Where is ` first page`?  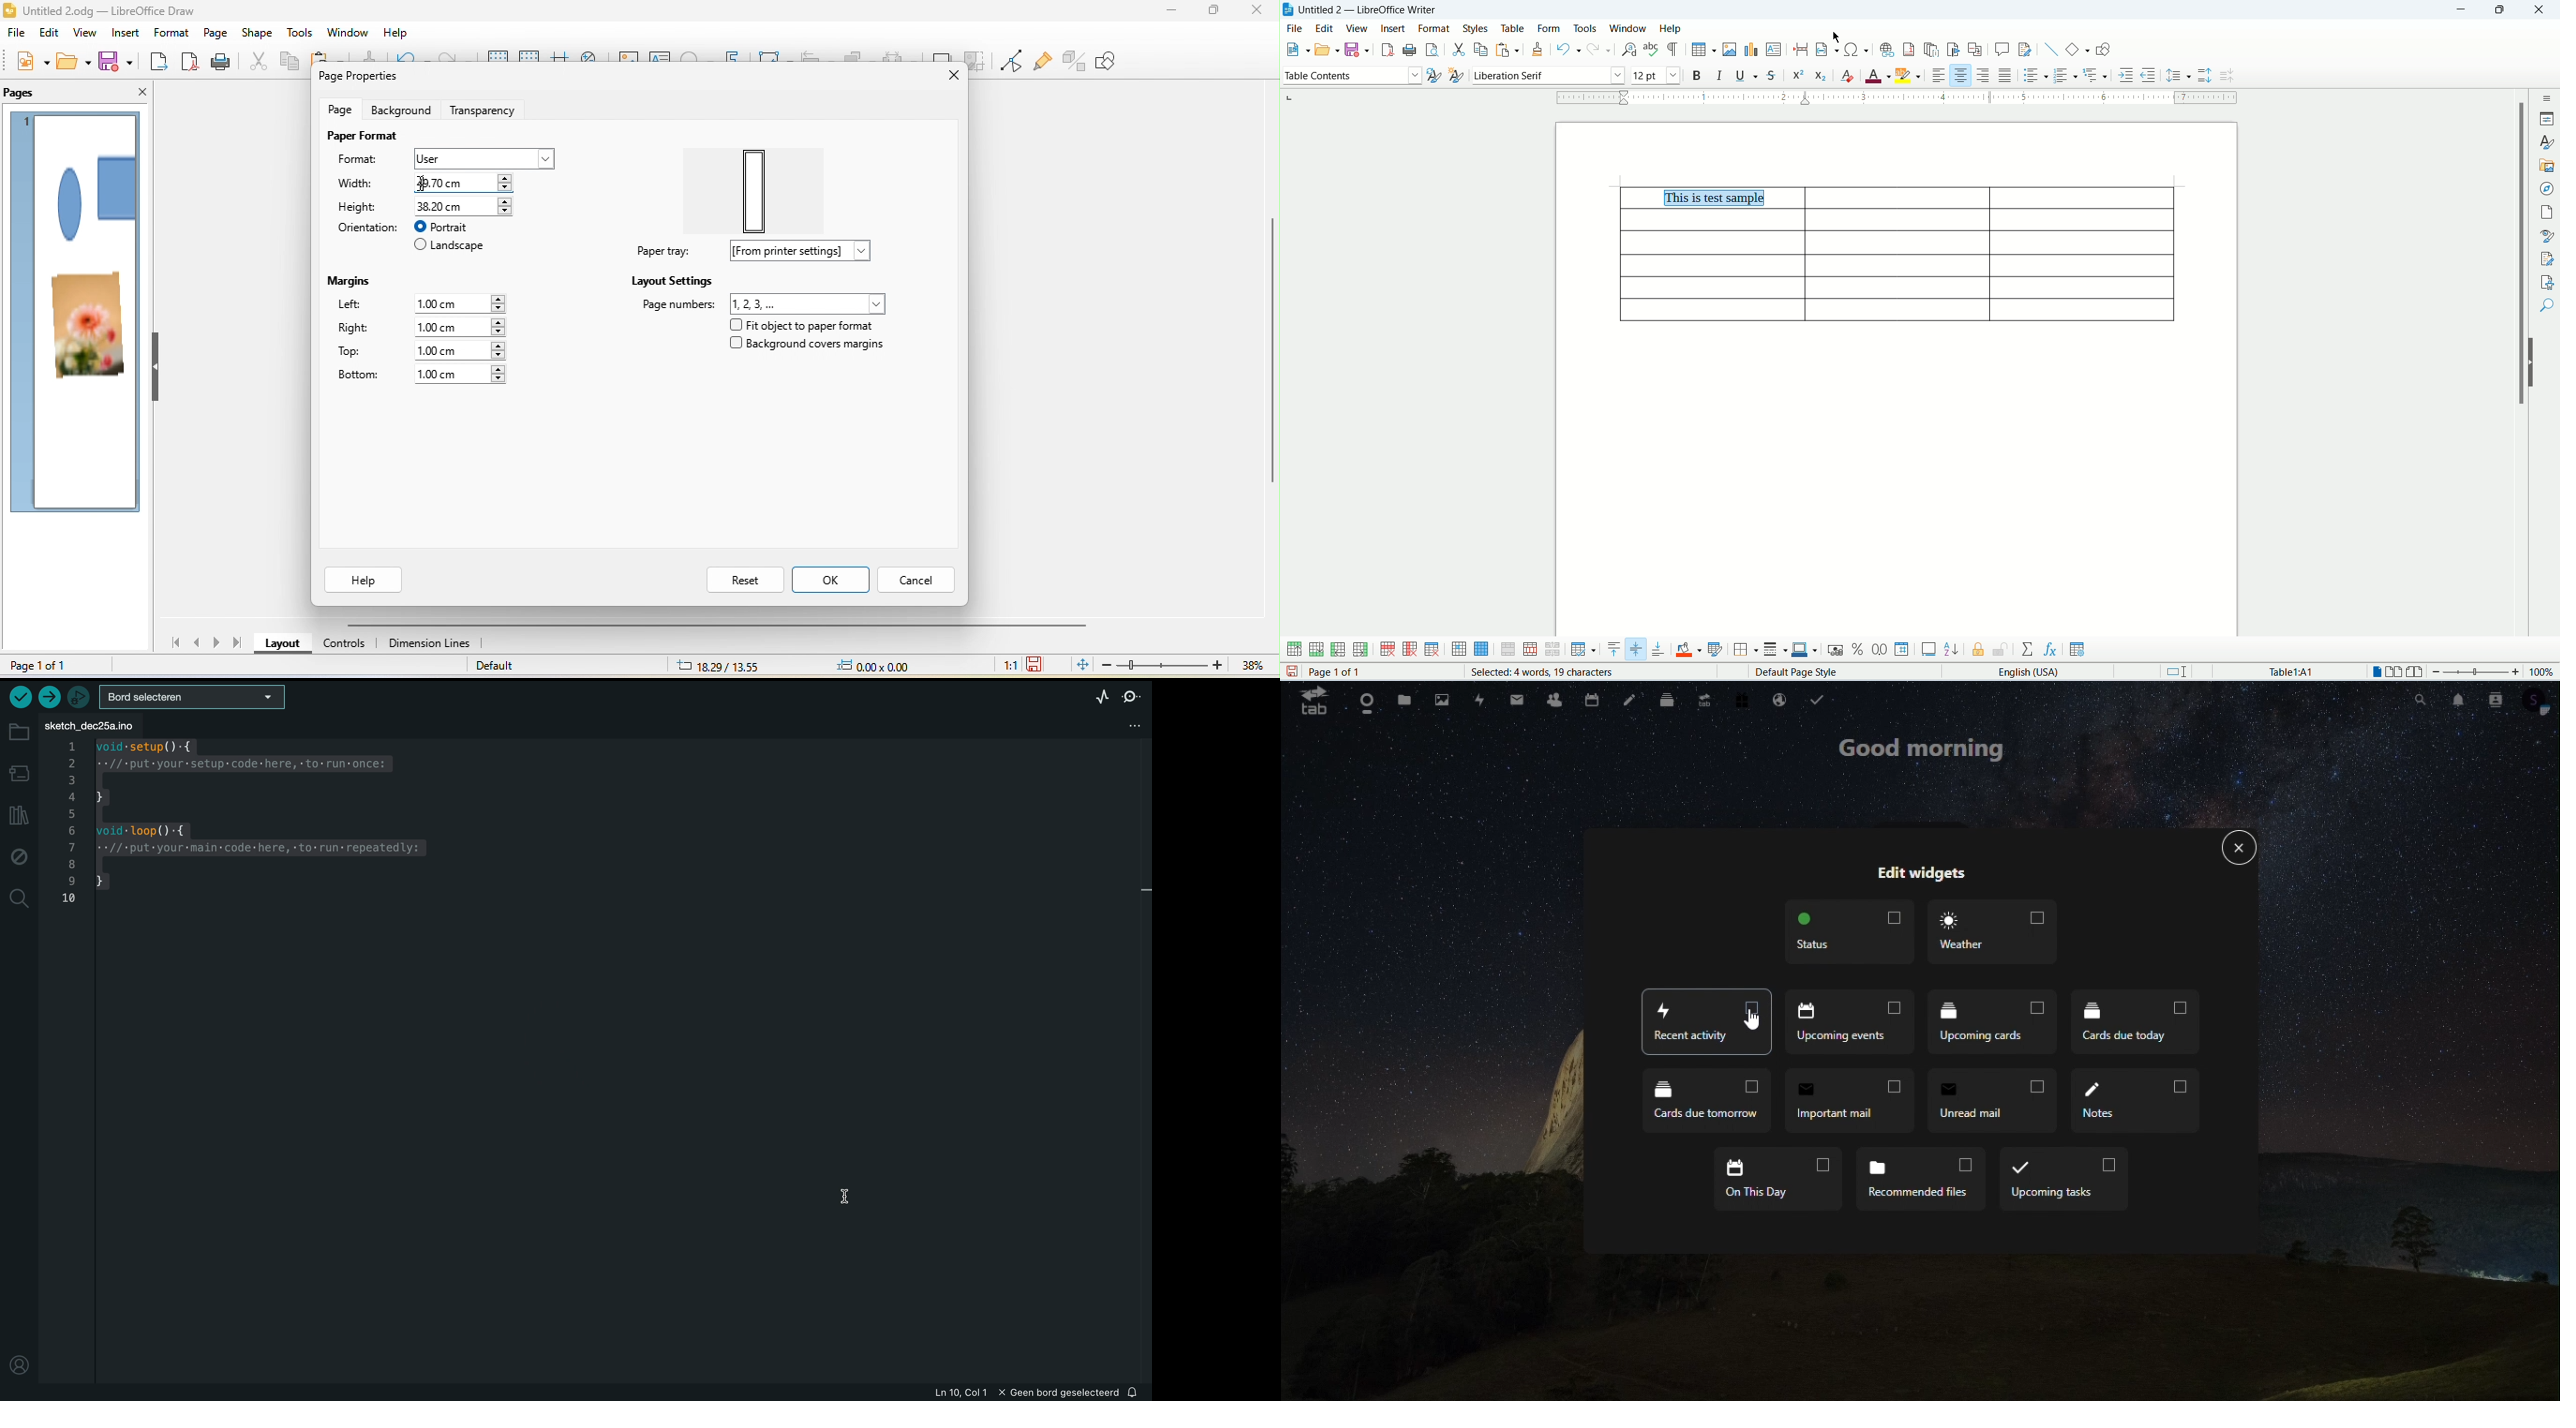
 first page is located at coordinates (181, 646).